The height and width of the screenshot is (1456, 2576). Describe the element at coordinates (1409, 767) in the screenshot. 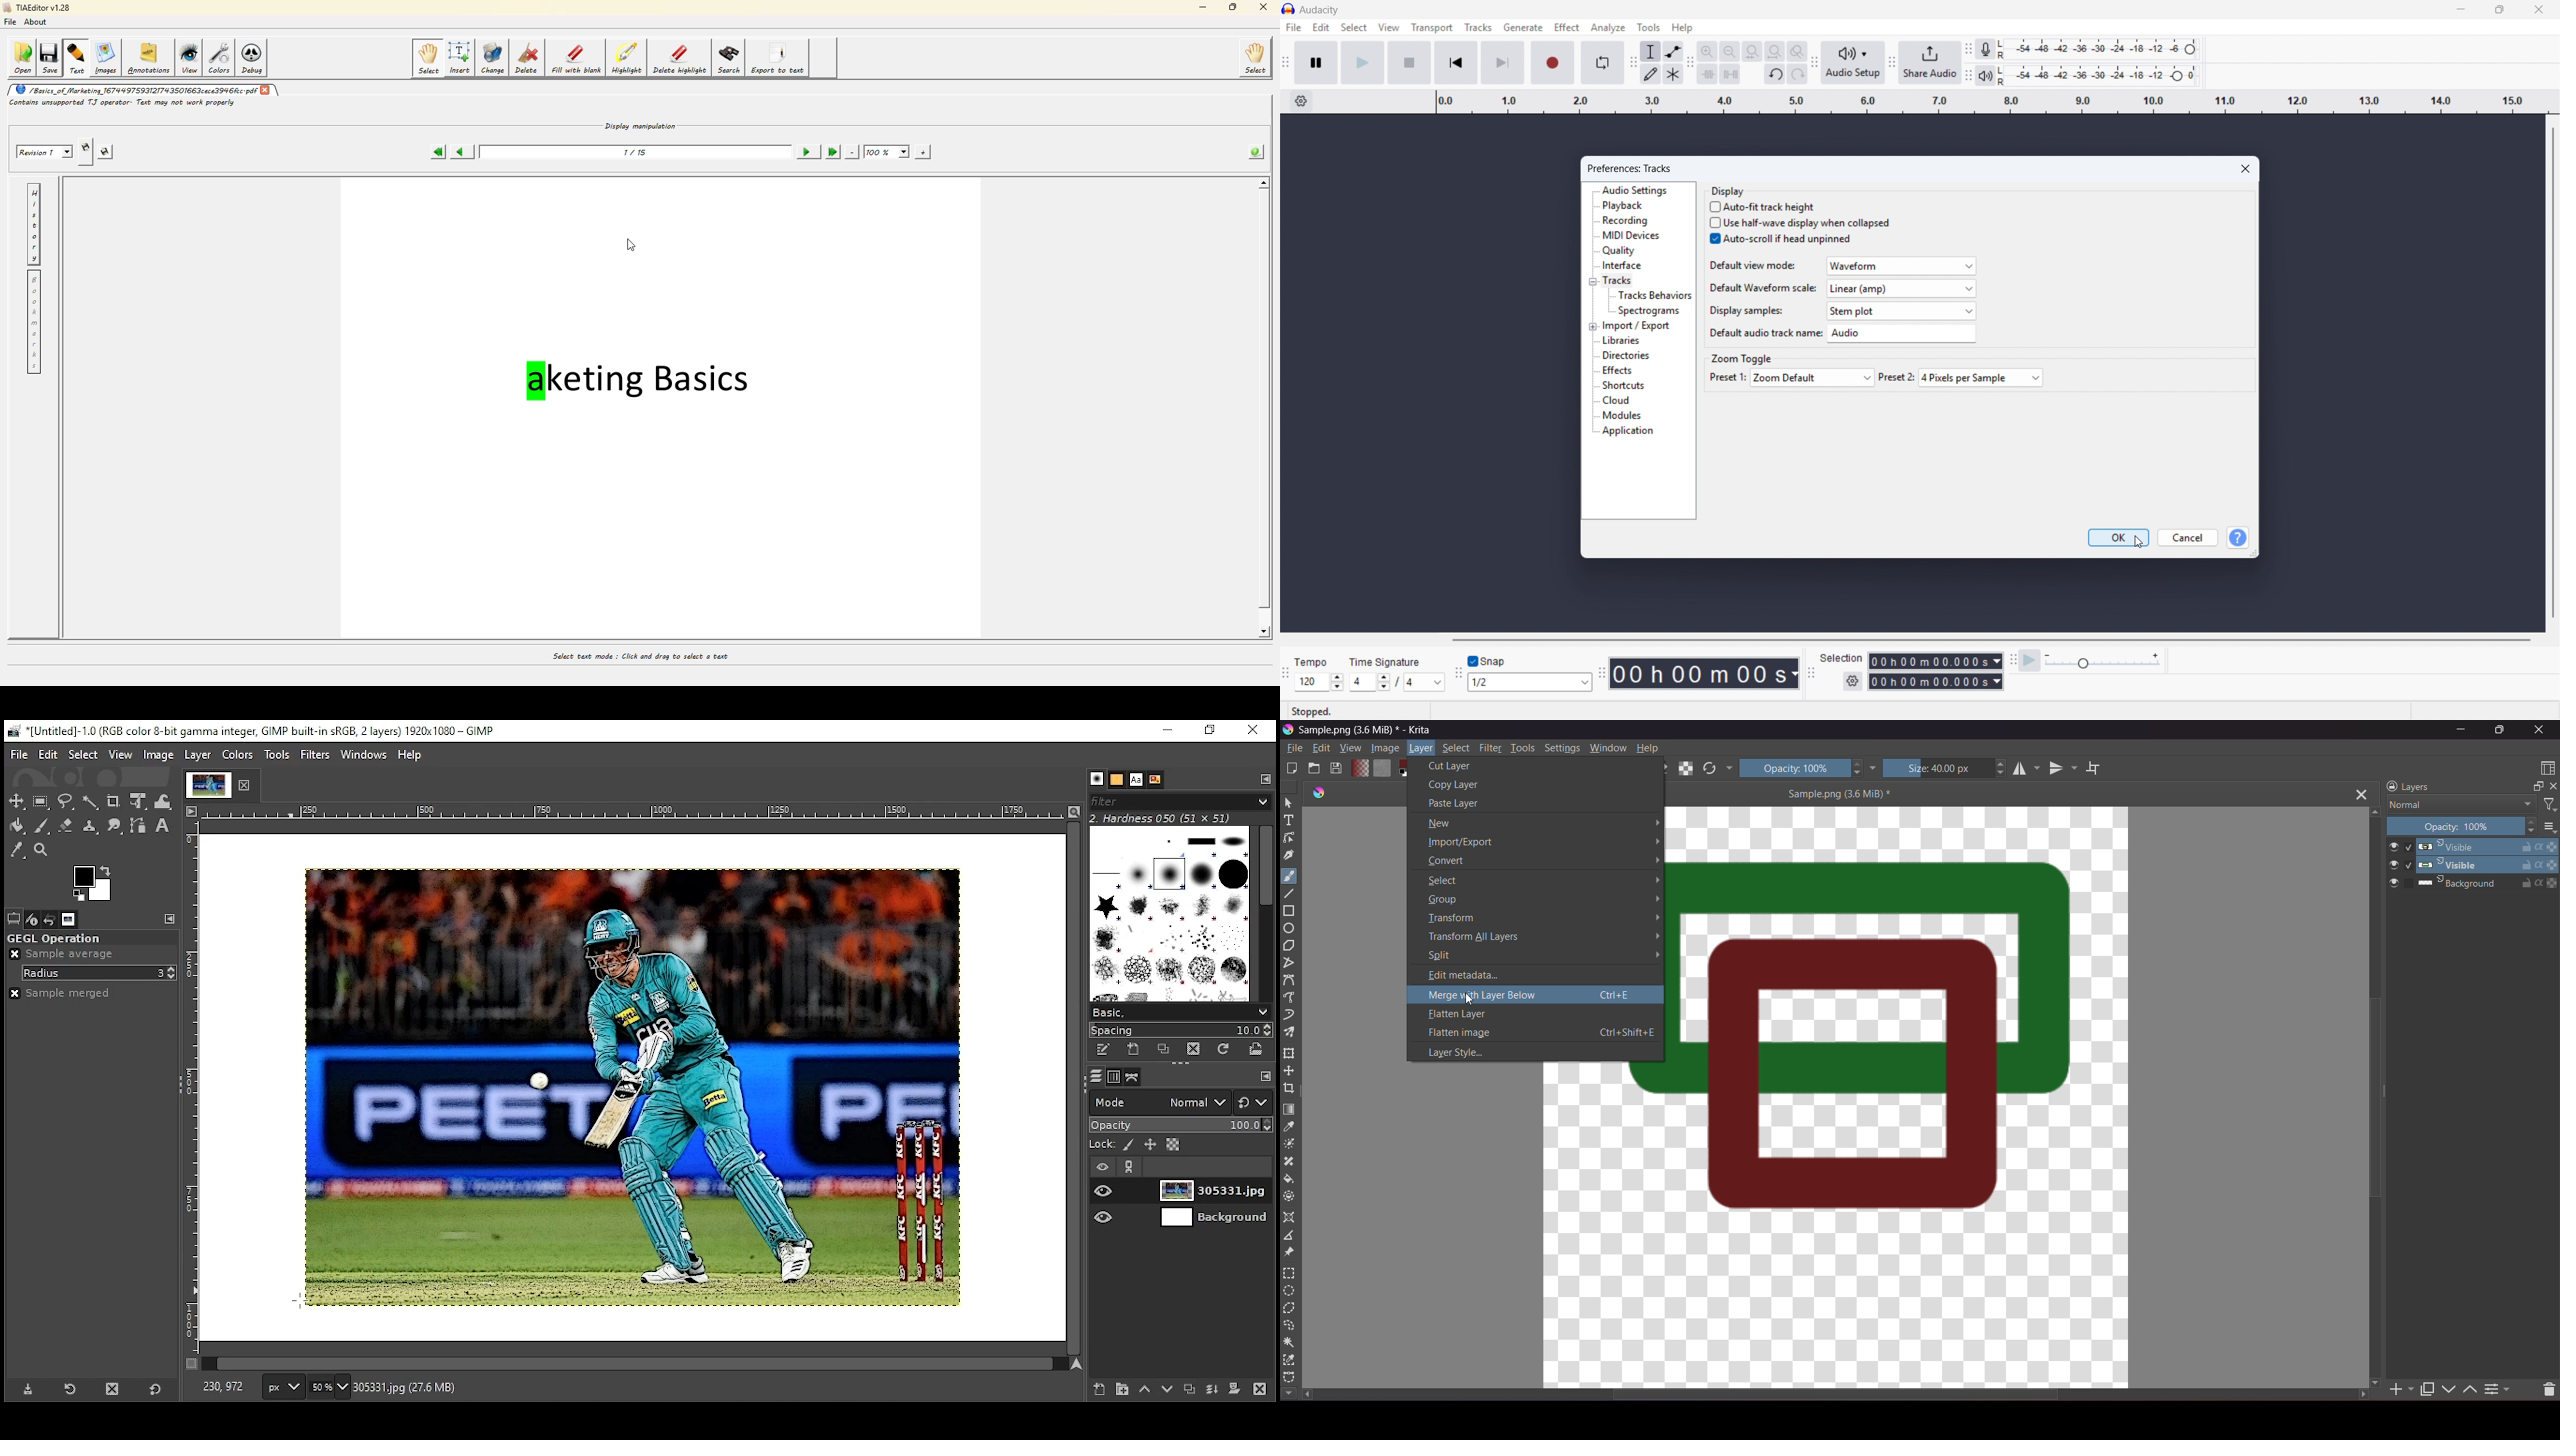

I see `Swap Foreground and Background Color` at that location.